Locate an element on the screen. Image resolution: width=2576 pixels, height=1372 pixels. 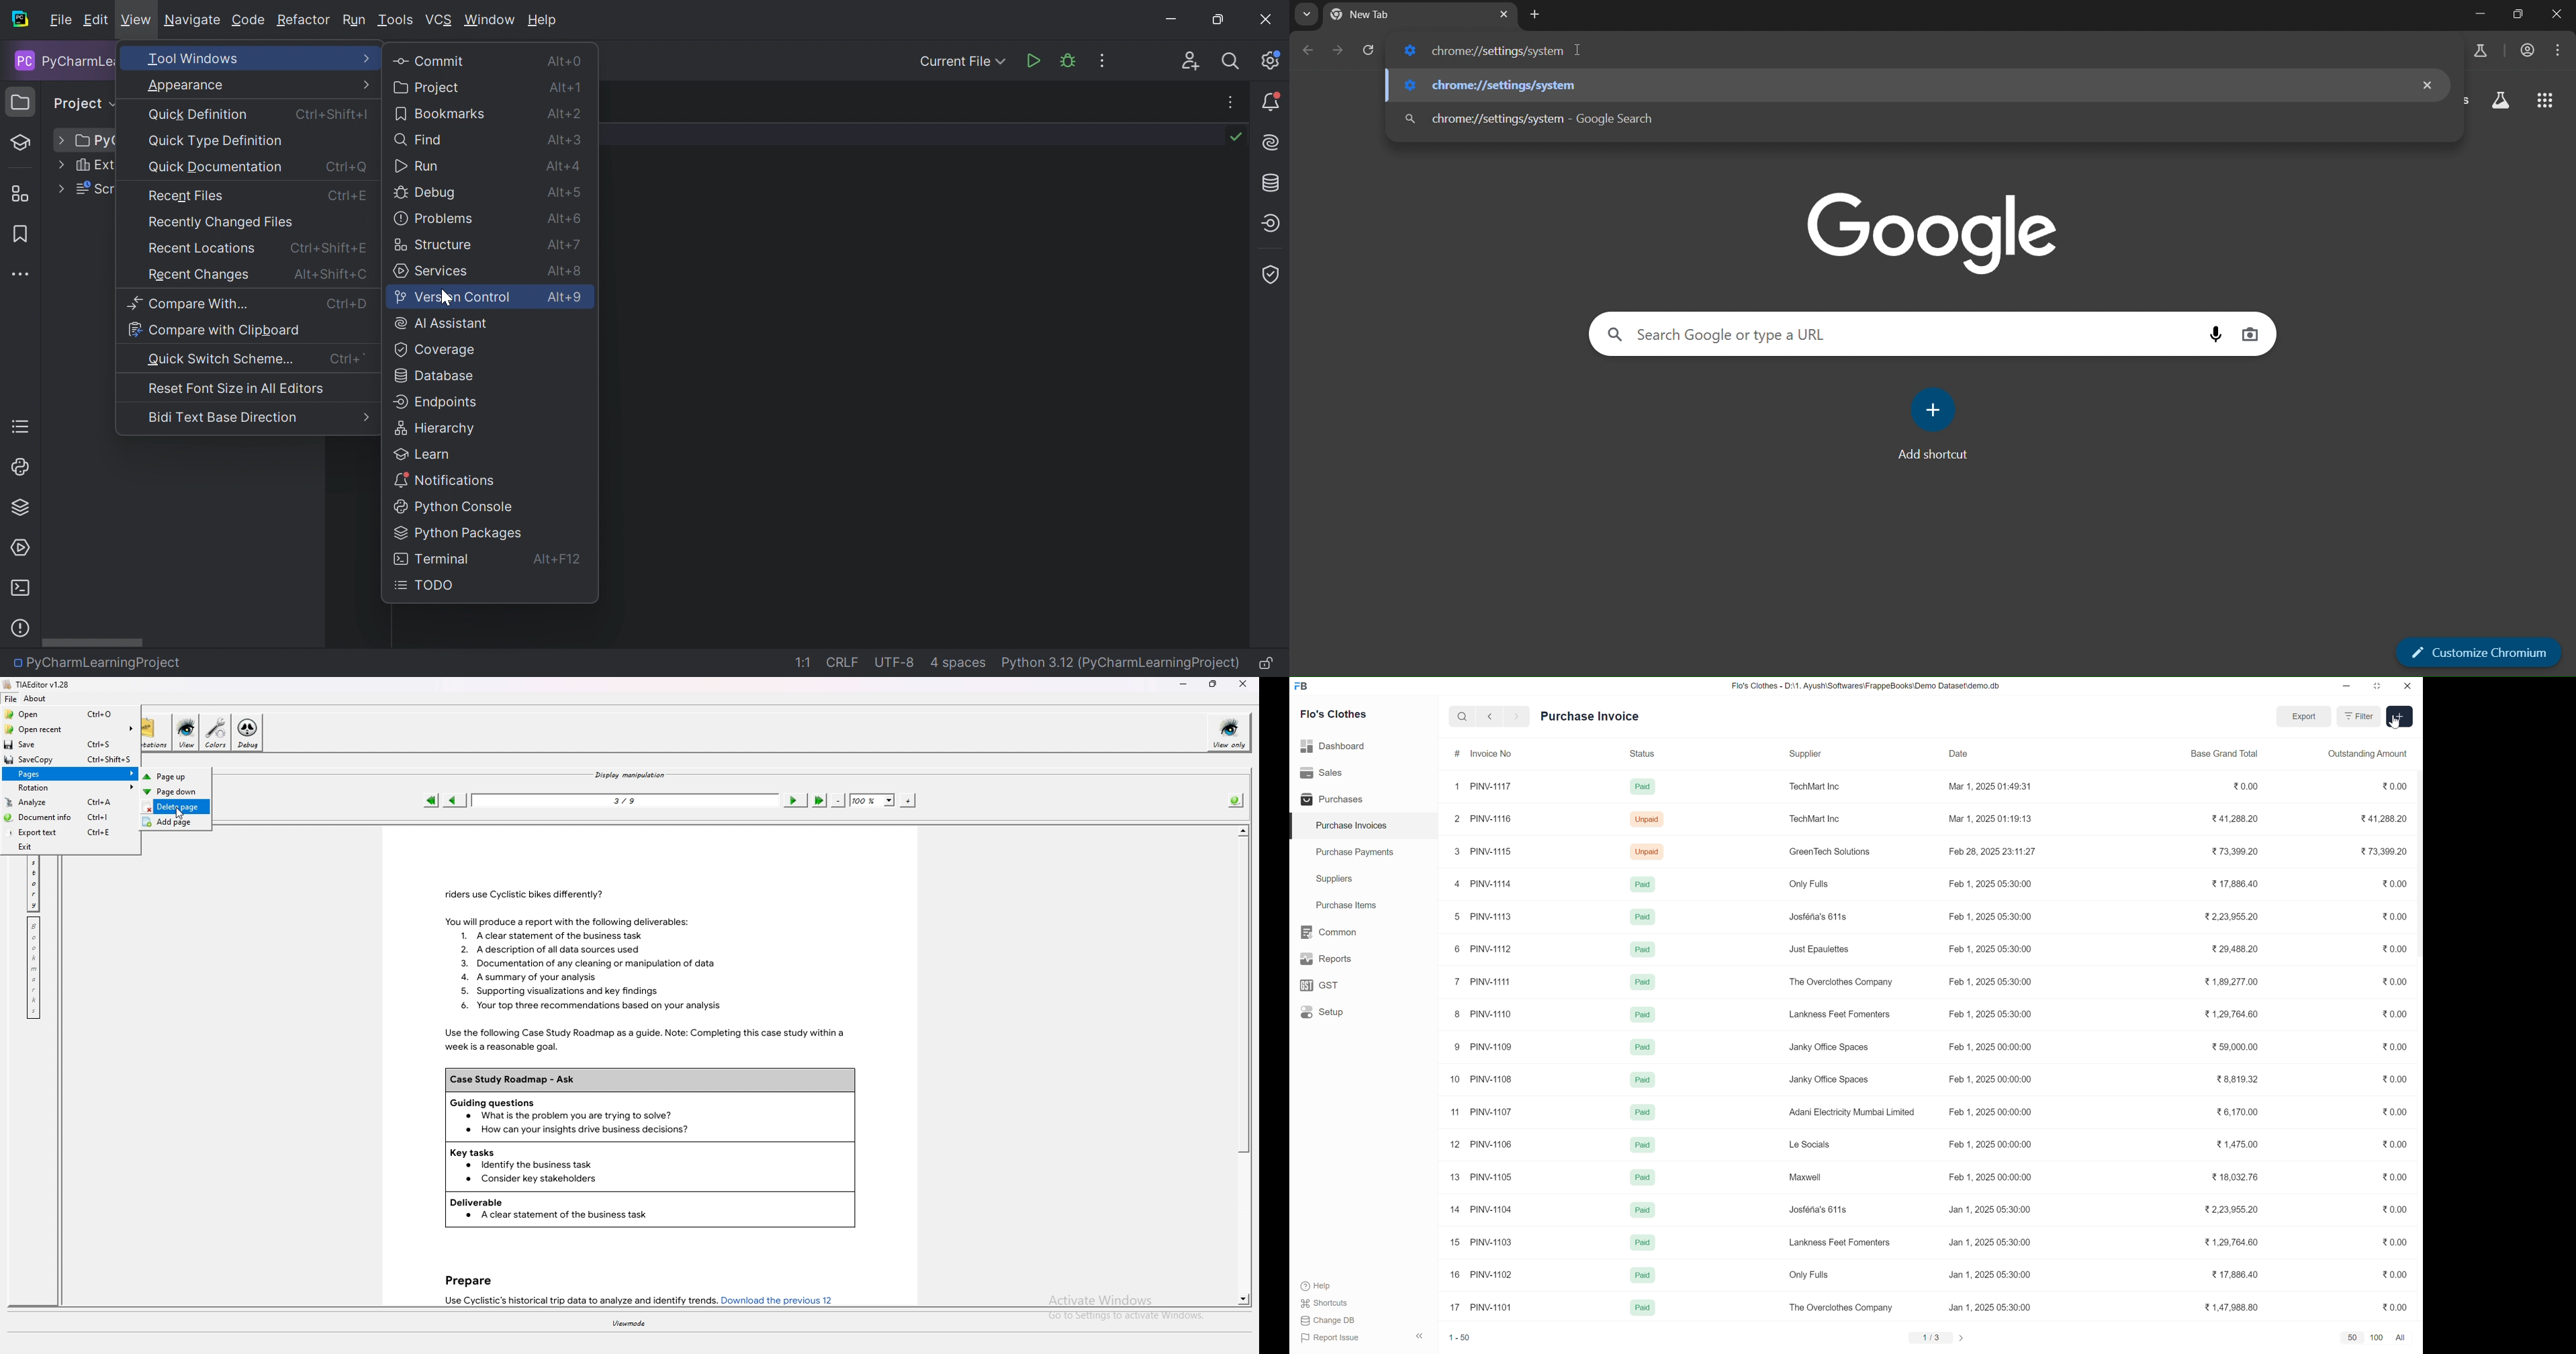
Maxwell is located at coordinates (1808, 1177).